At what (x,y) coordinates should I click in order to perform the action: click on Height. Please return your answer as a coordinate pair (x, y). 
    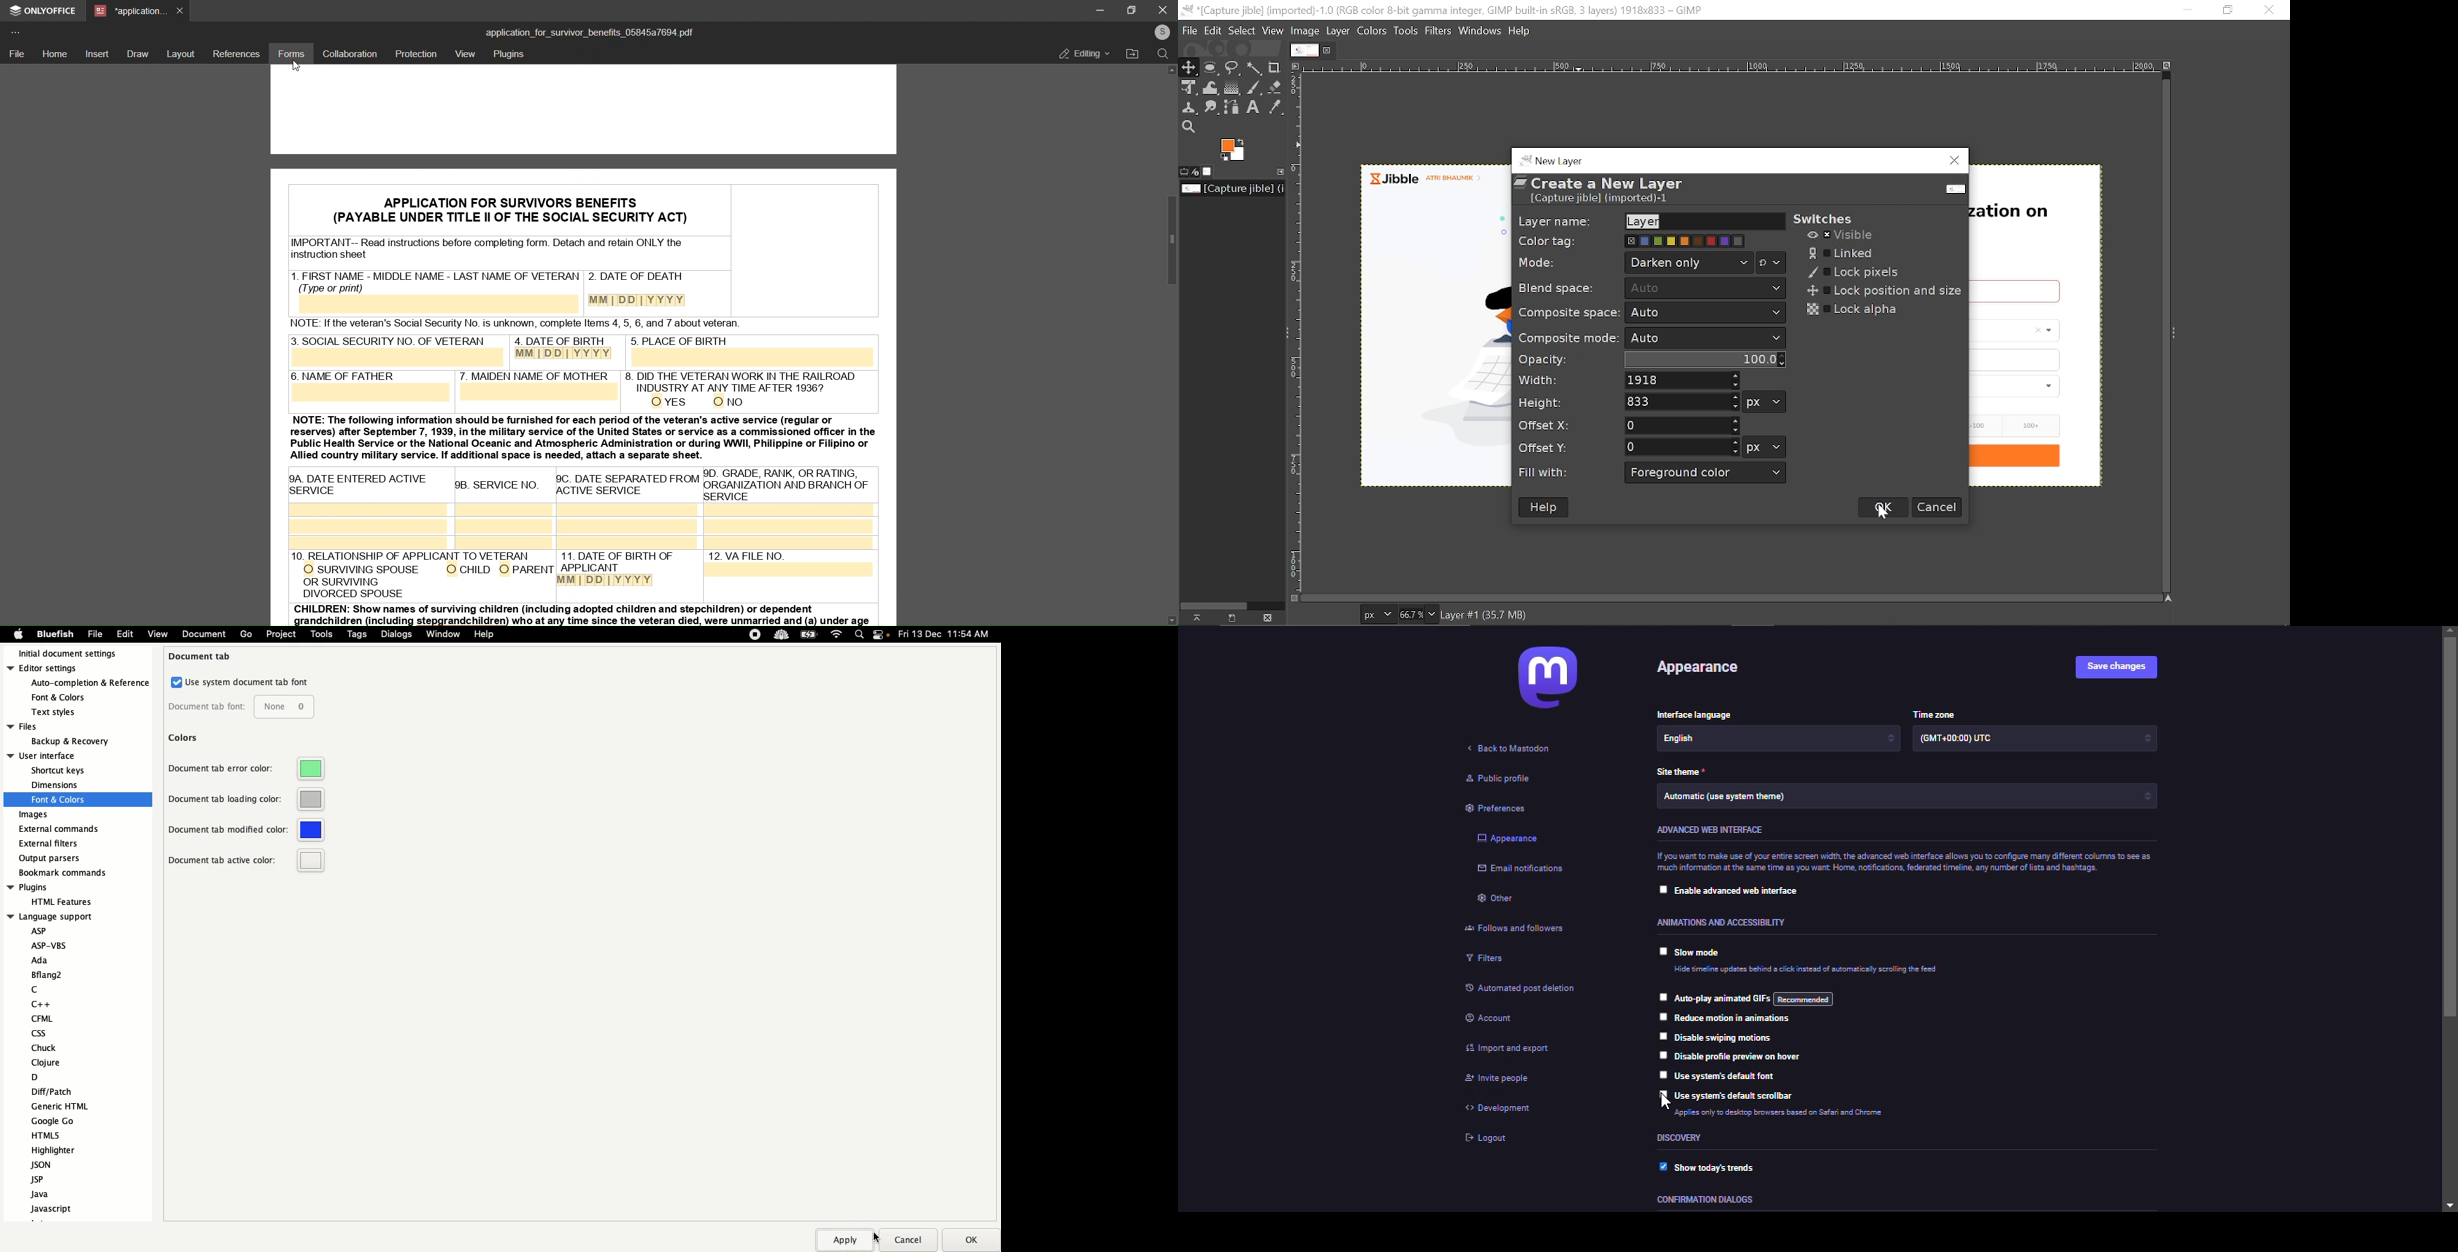
    Looking at the image, I should click on (1681, 402).